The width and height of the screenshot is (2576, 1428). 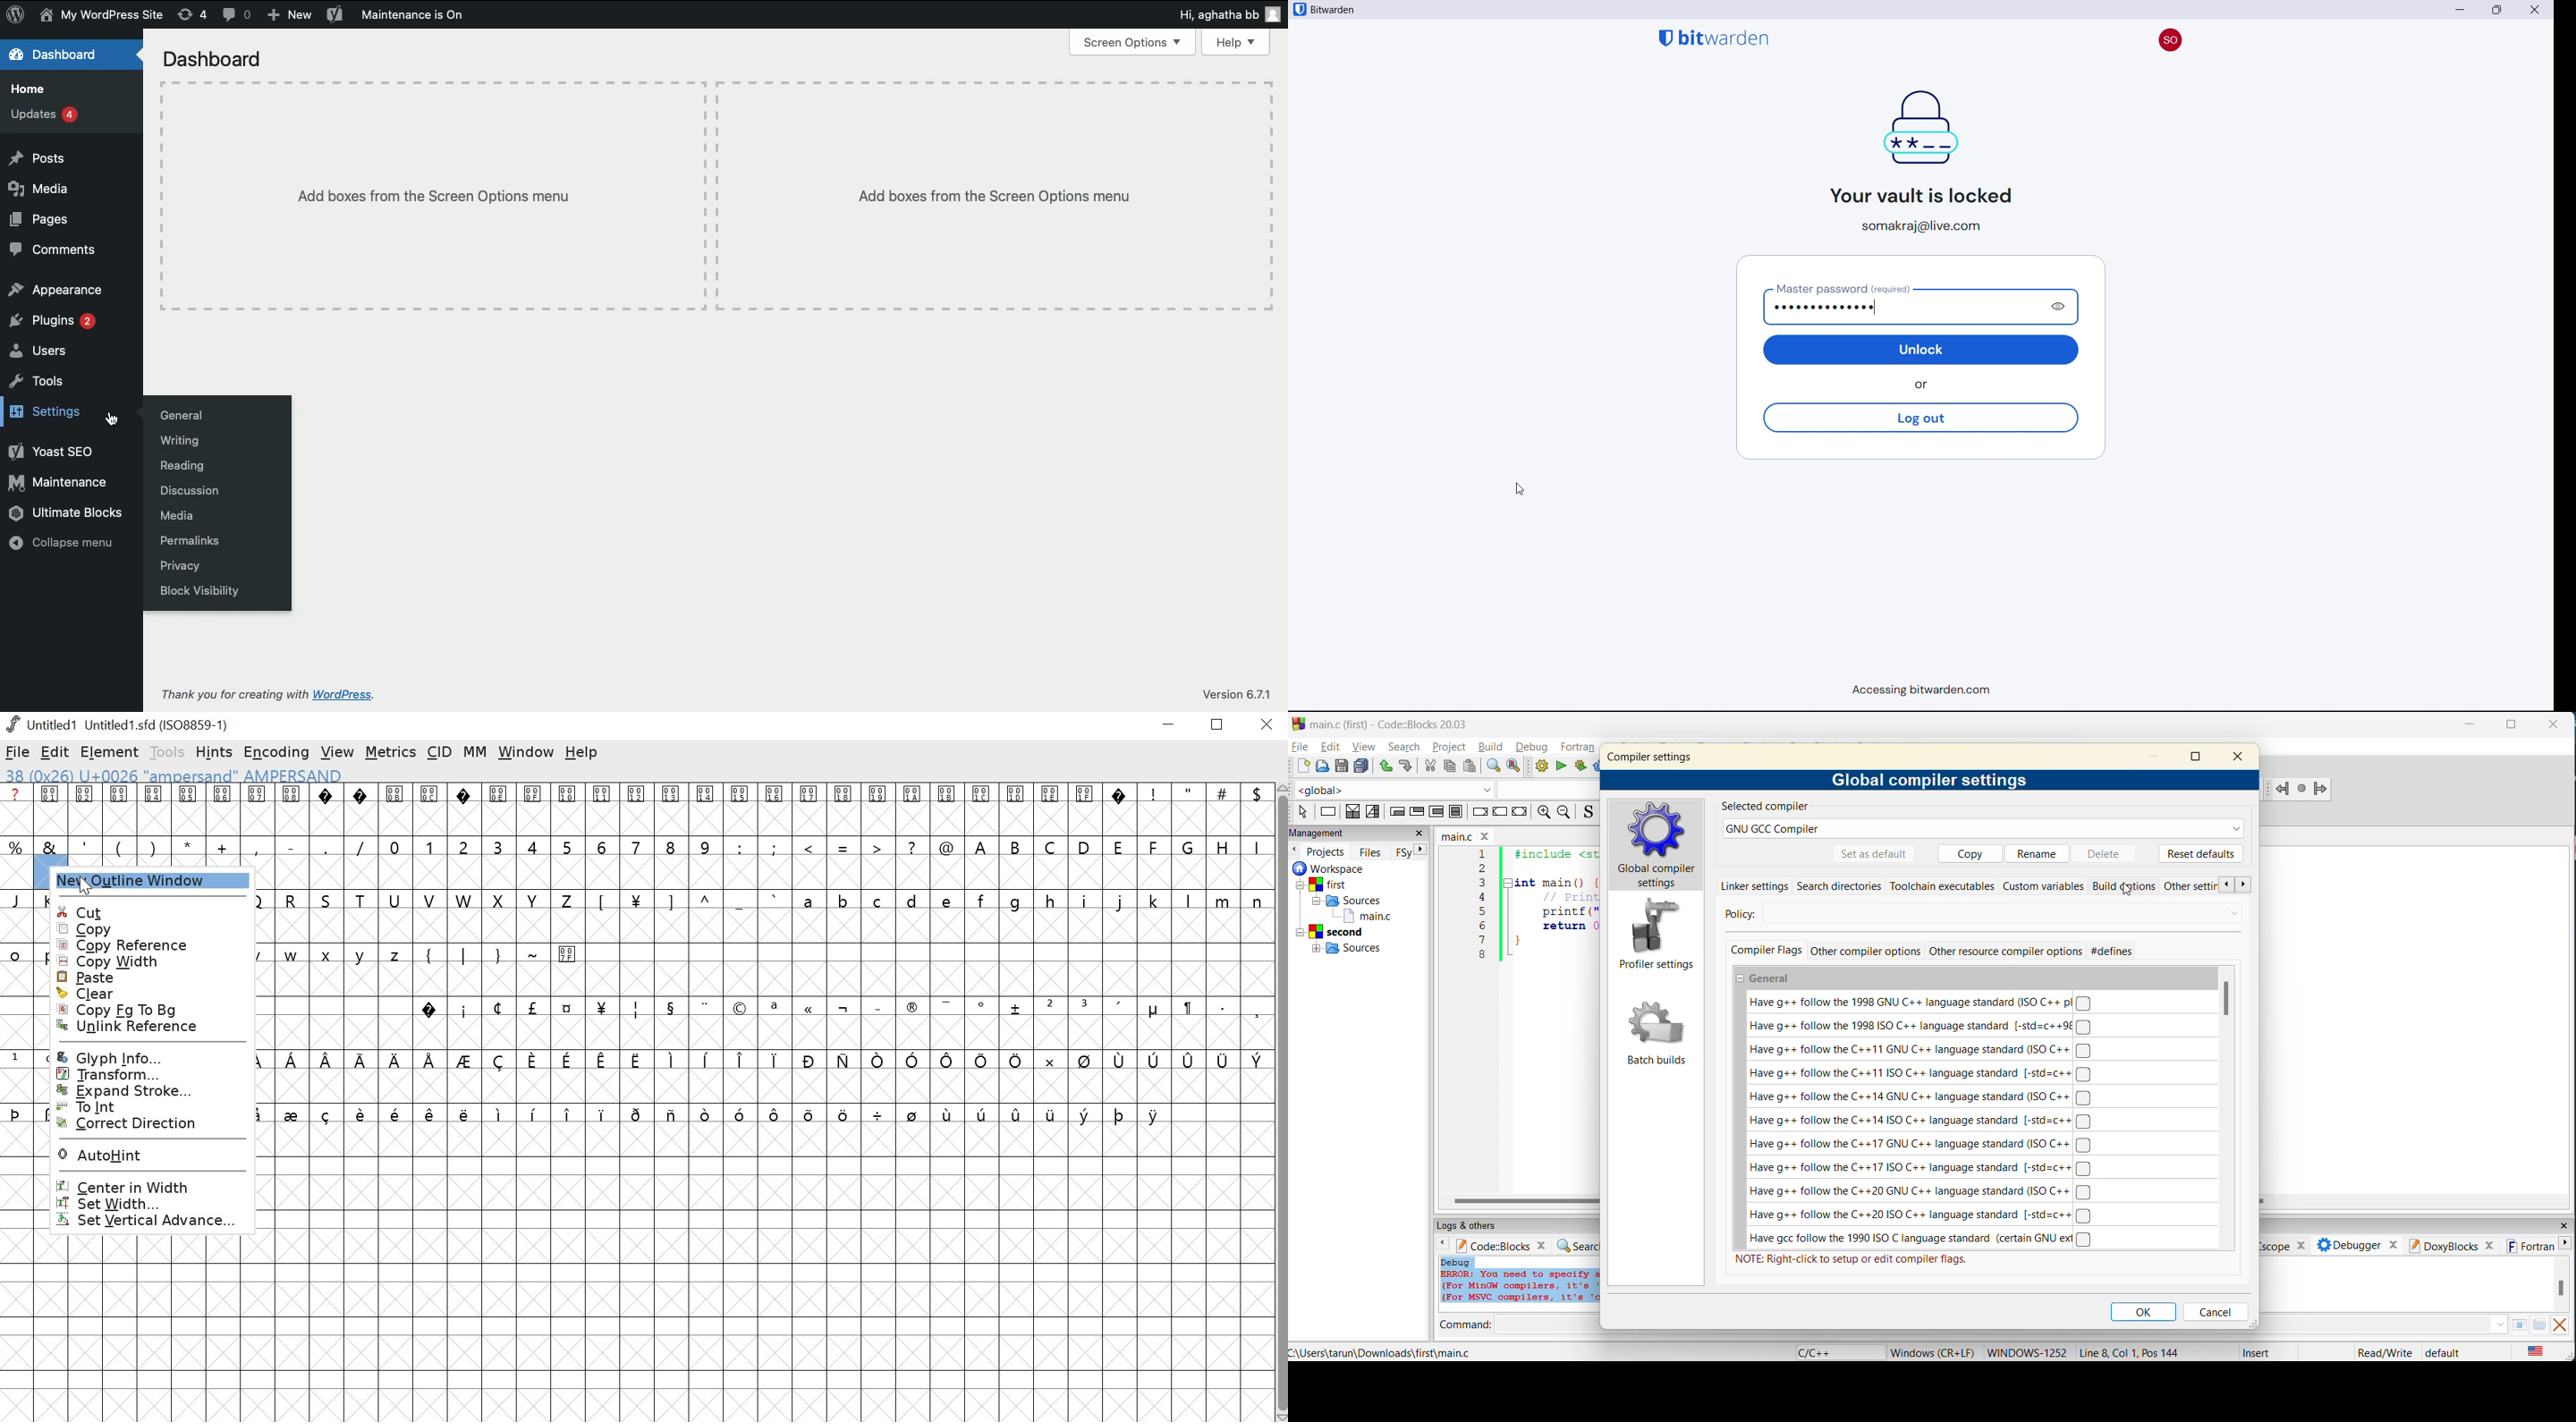 What do you see at coordinates (1189, 1061) in the screenshot?
I see `symbol` at bounding box center [1189, 1061].